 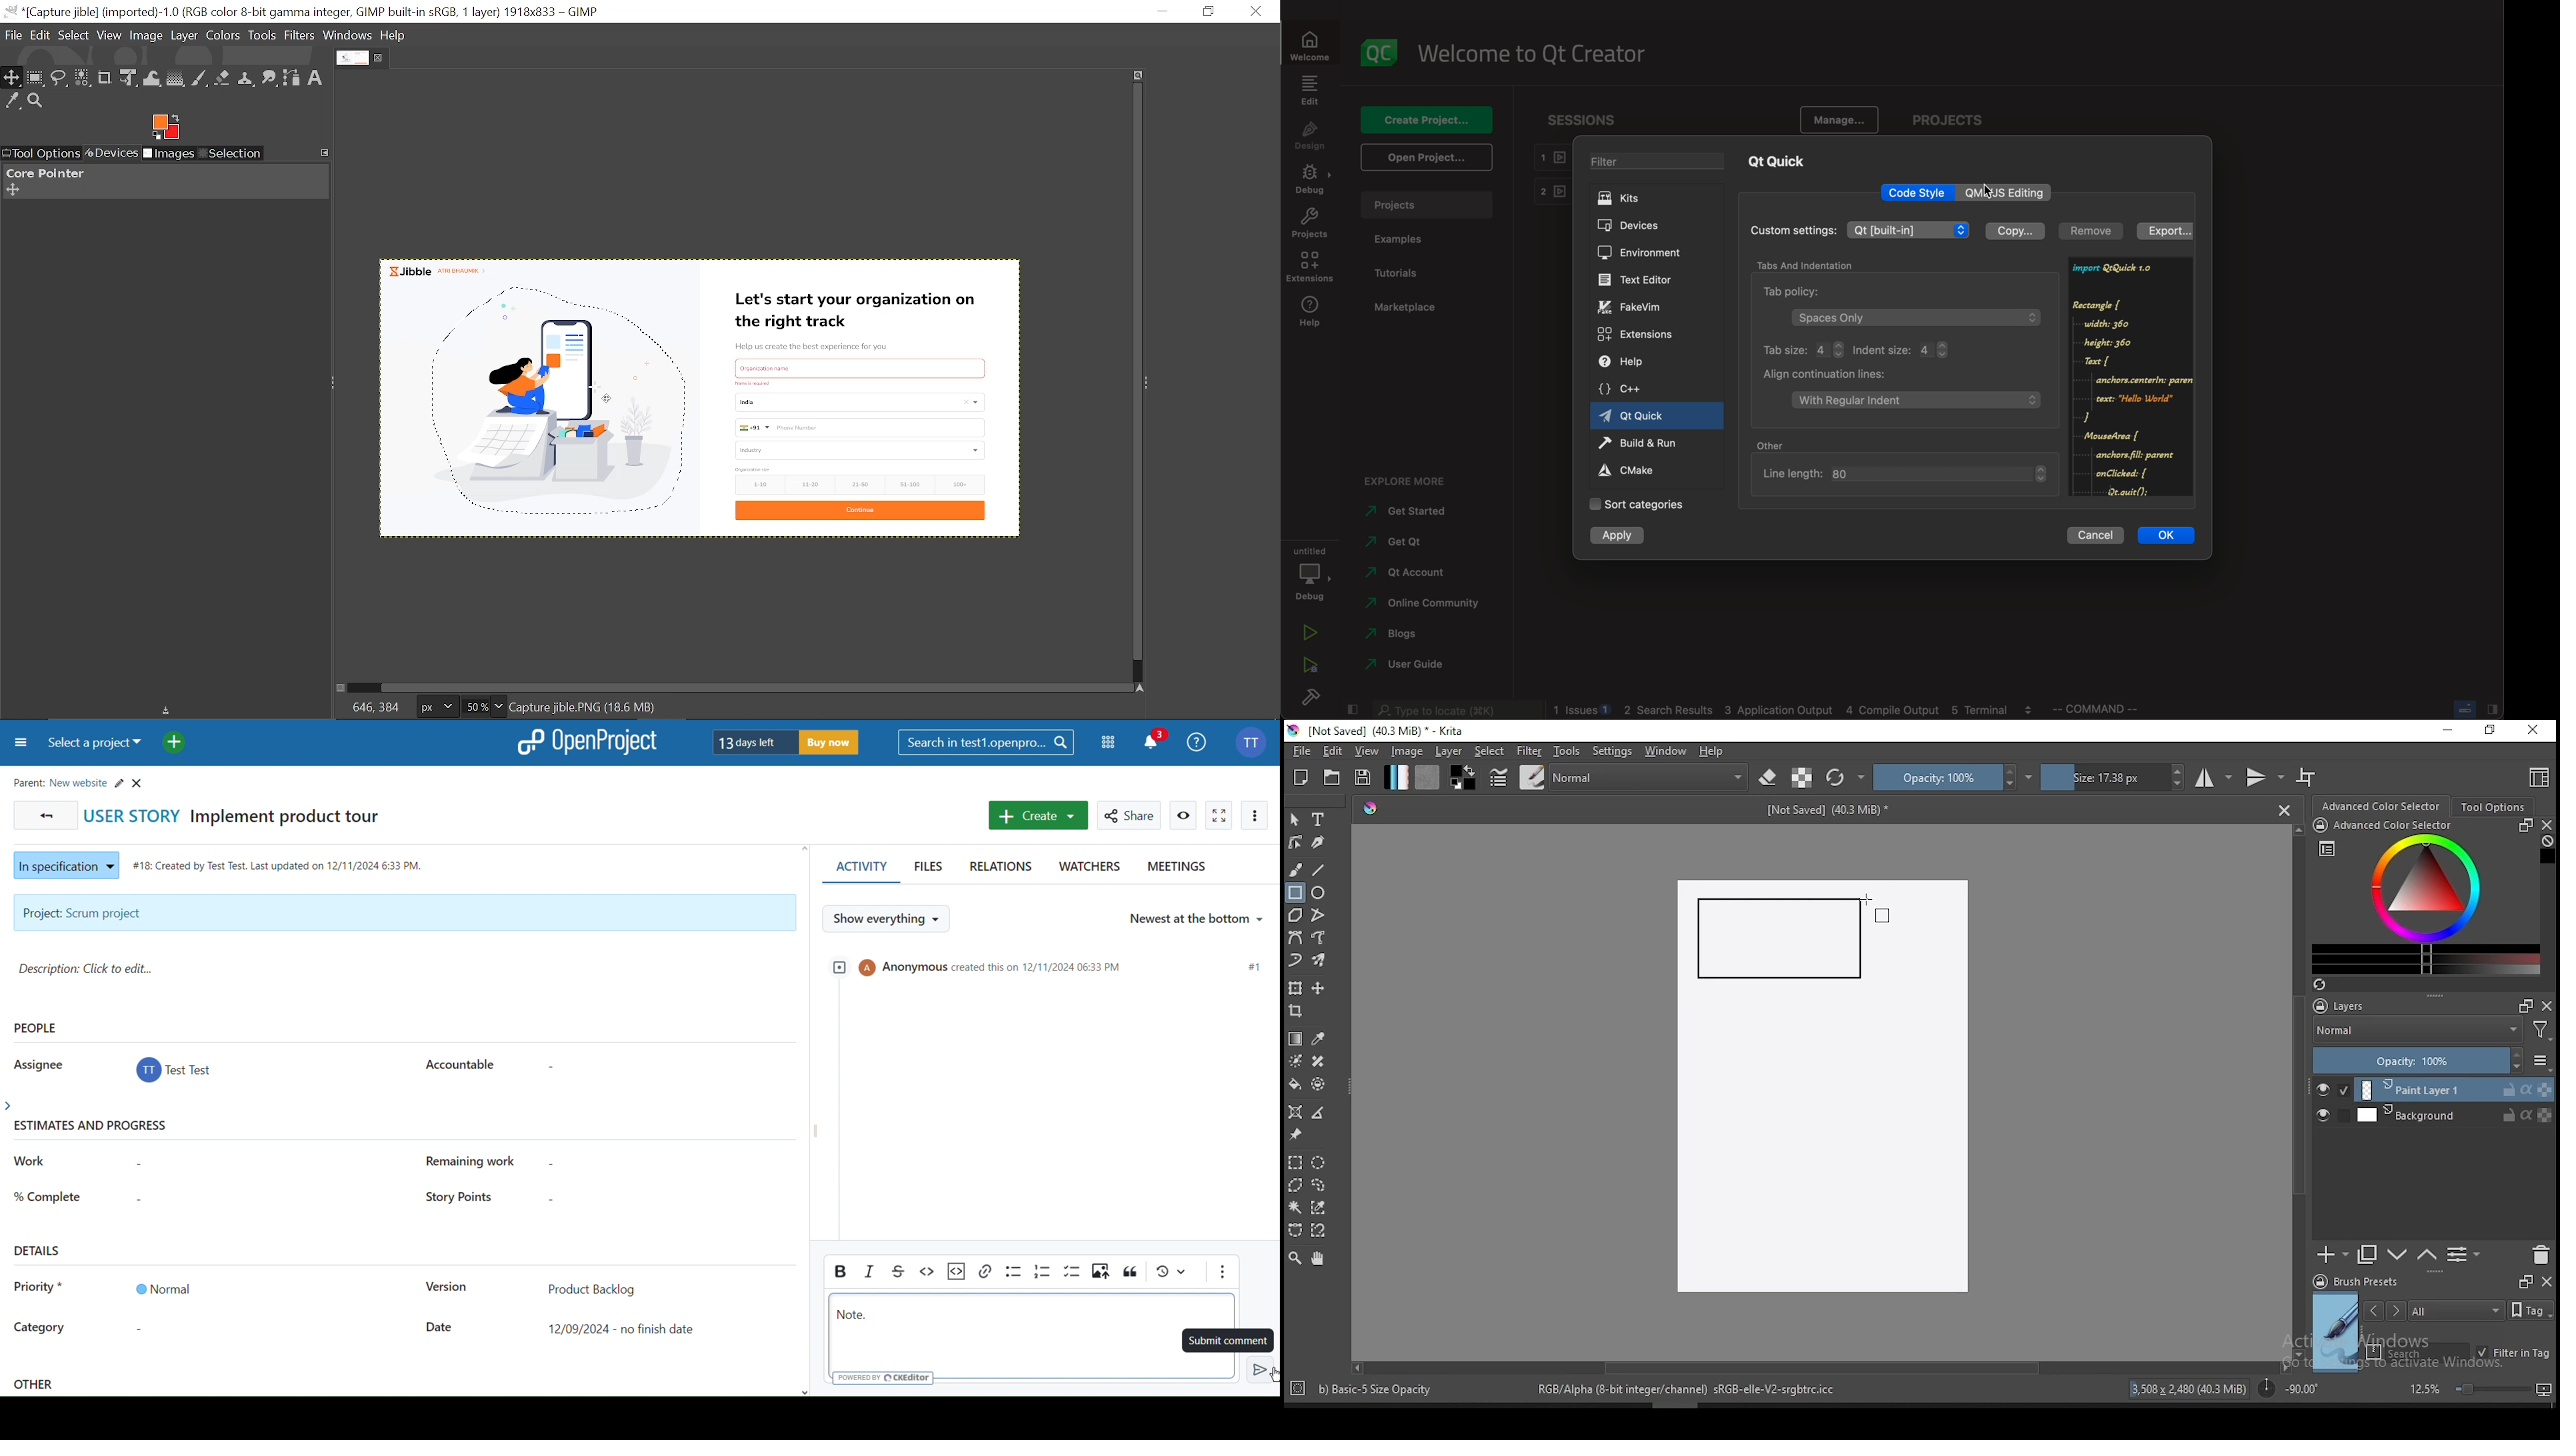 What do you see at coordinates (1406, 751) in the screenshot?
I see `image` at bounding box center [1406, 751].